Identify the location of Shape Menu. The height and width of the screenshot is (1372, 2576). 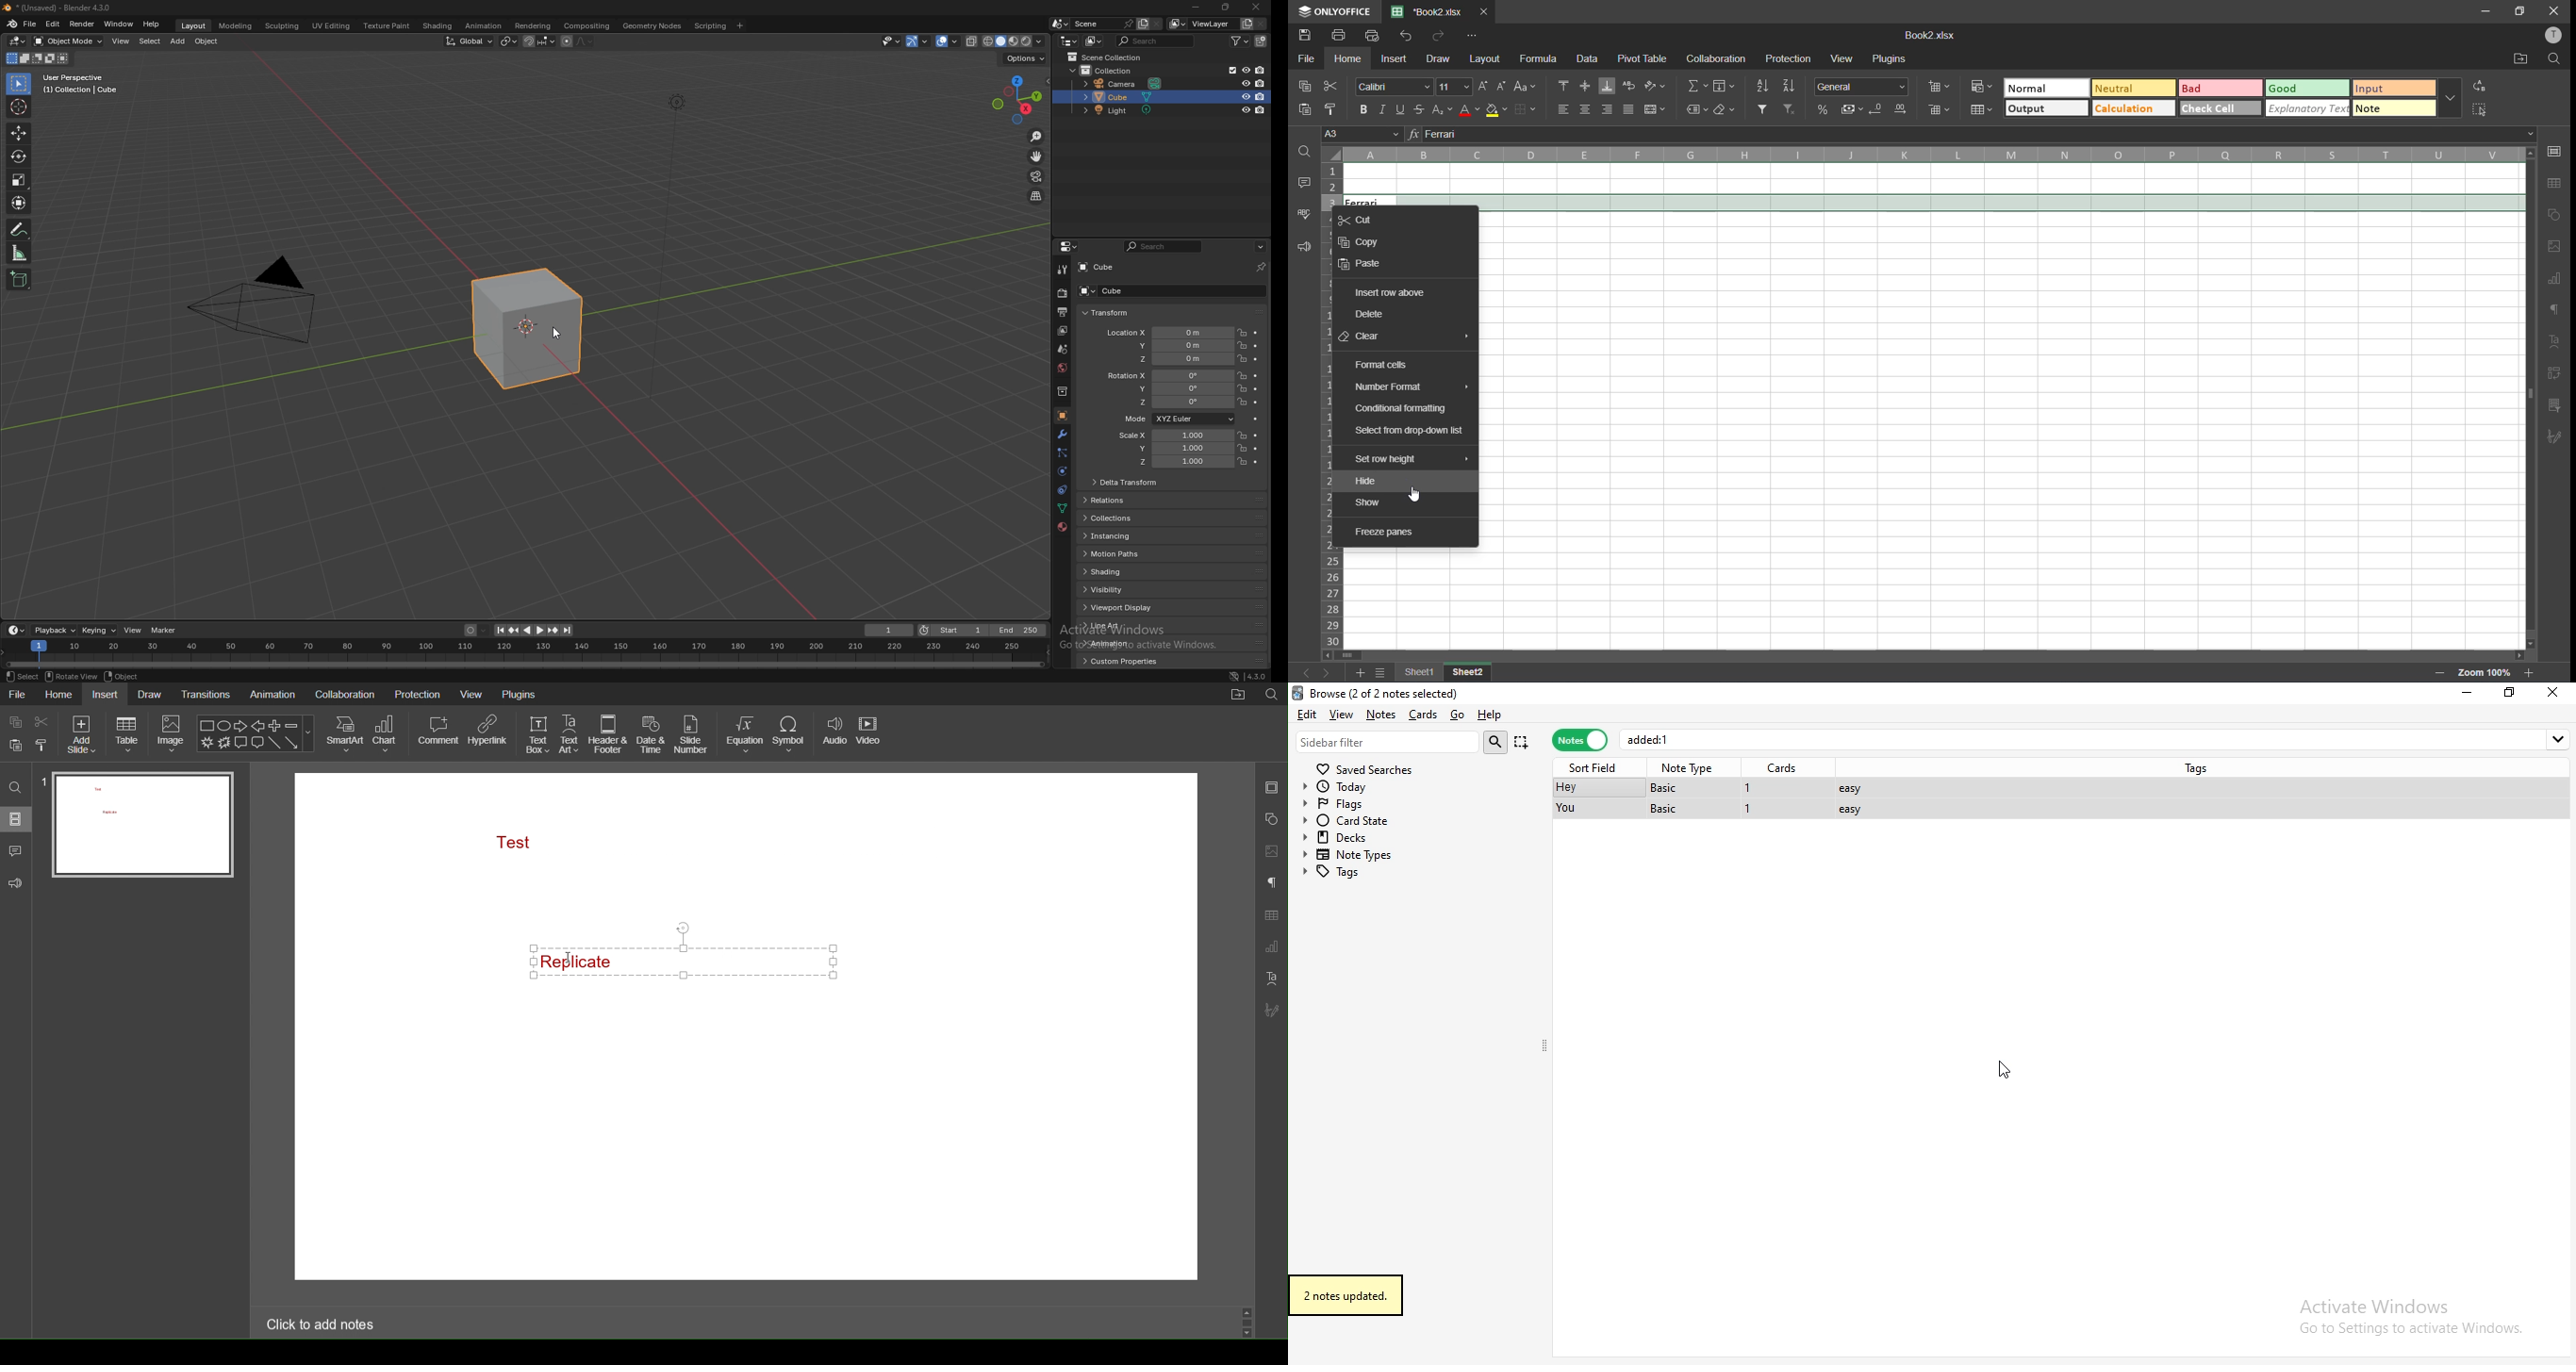
(256, 734).